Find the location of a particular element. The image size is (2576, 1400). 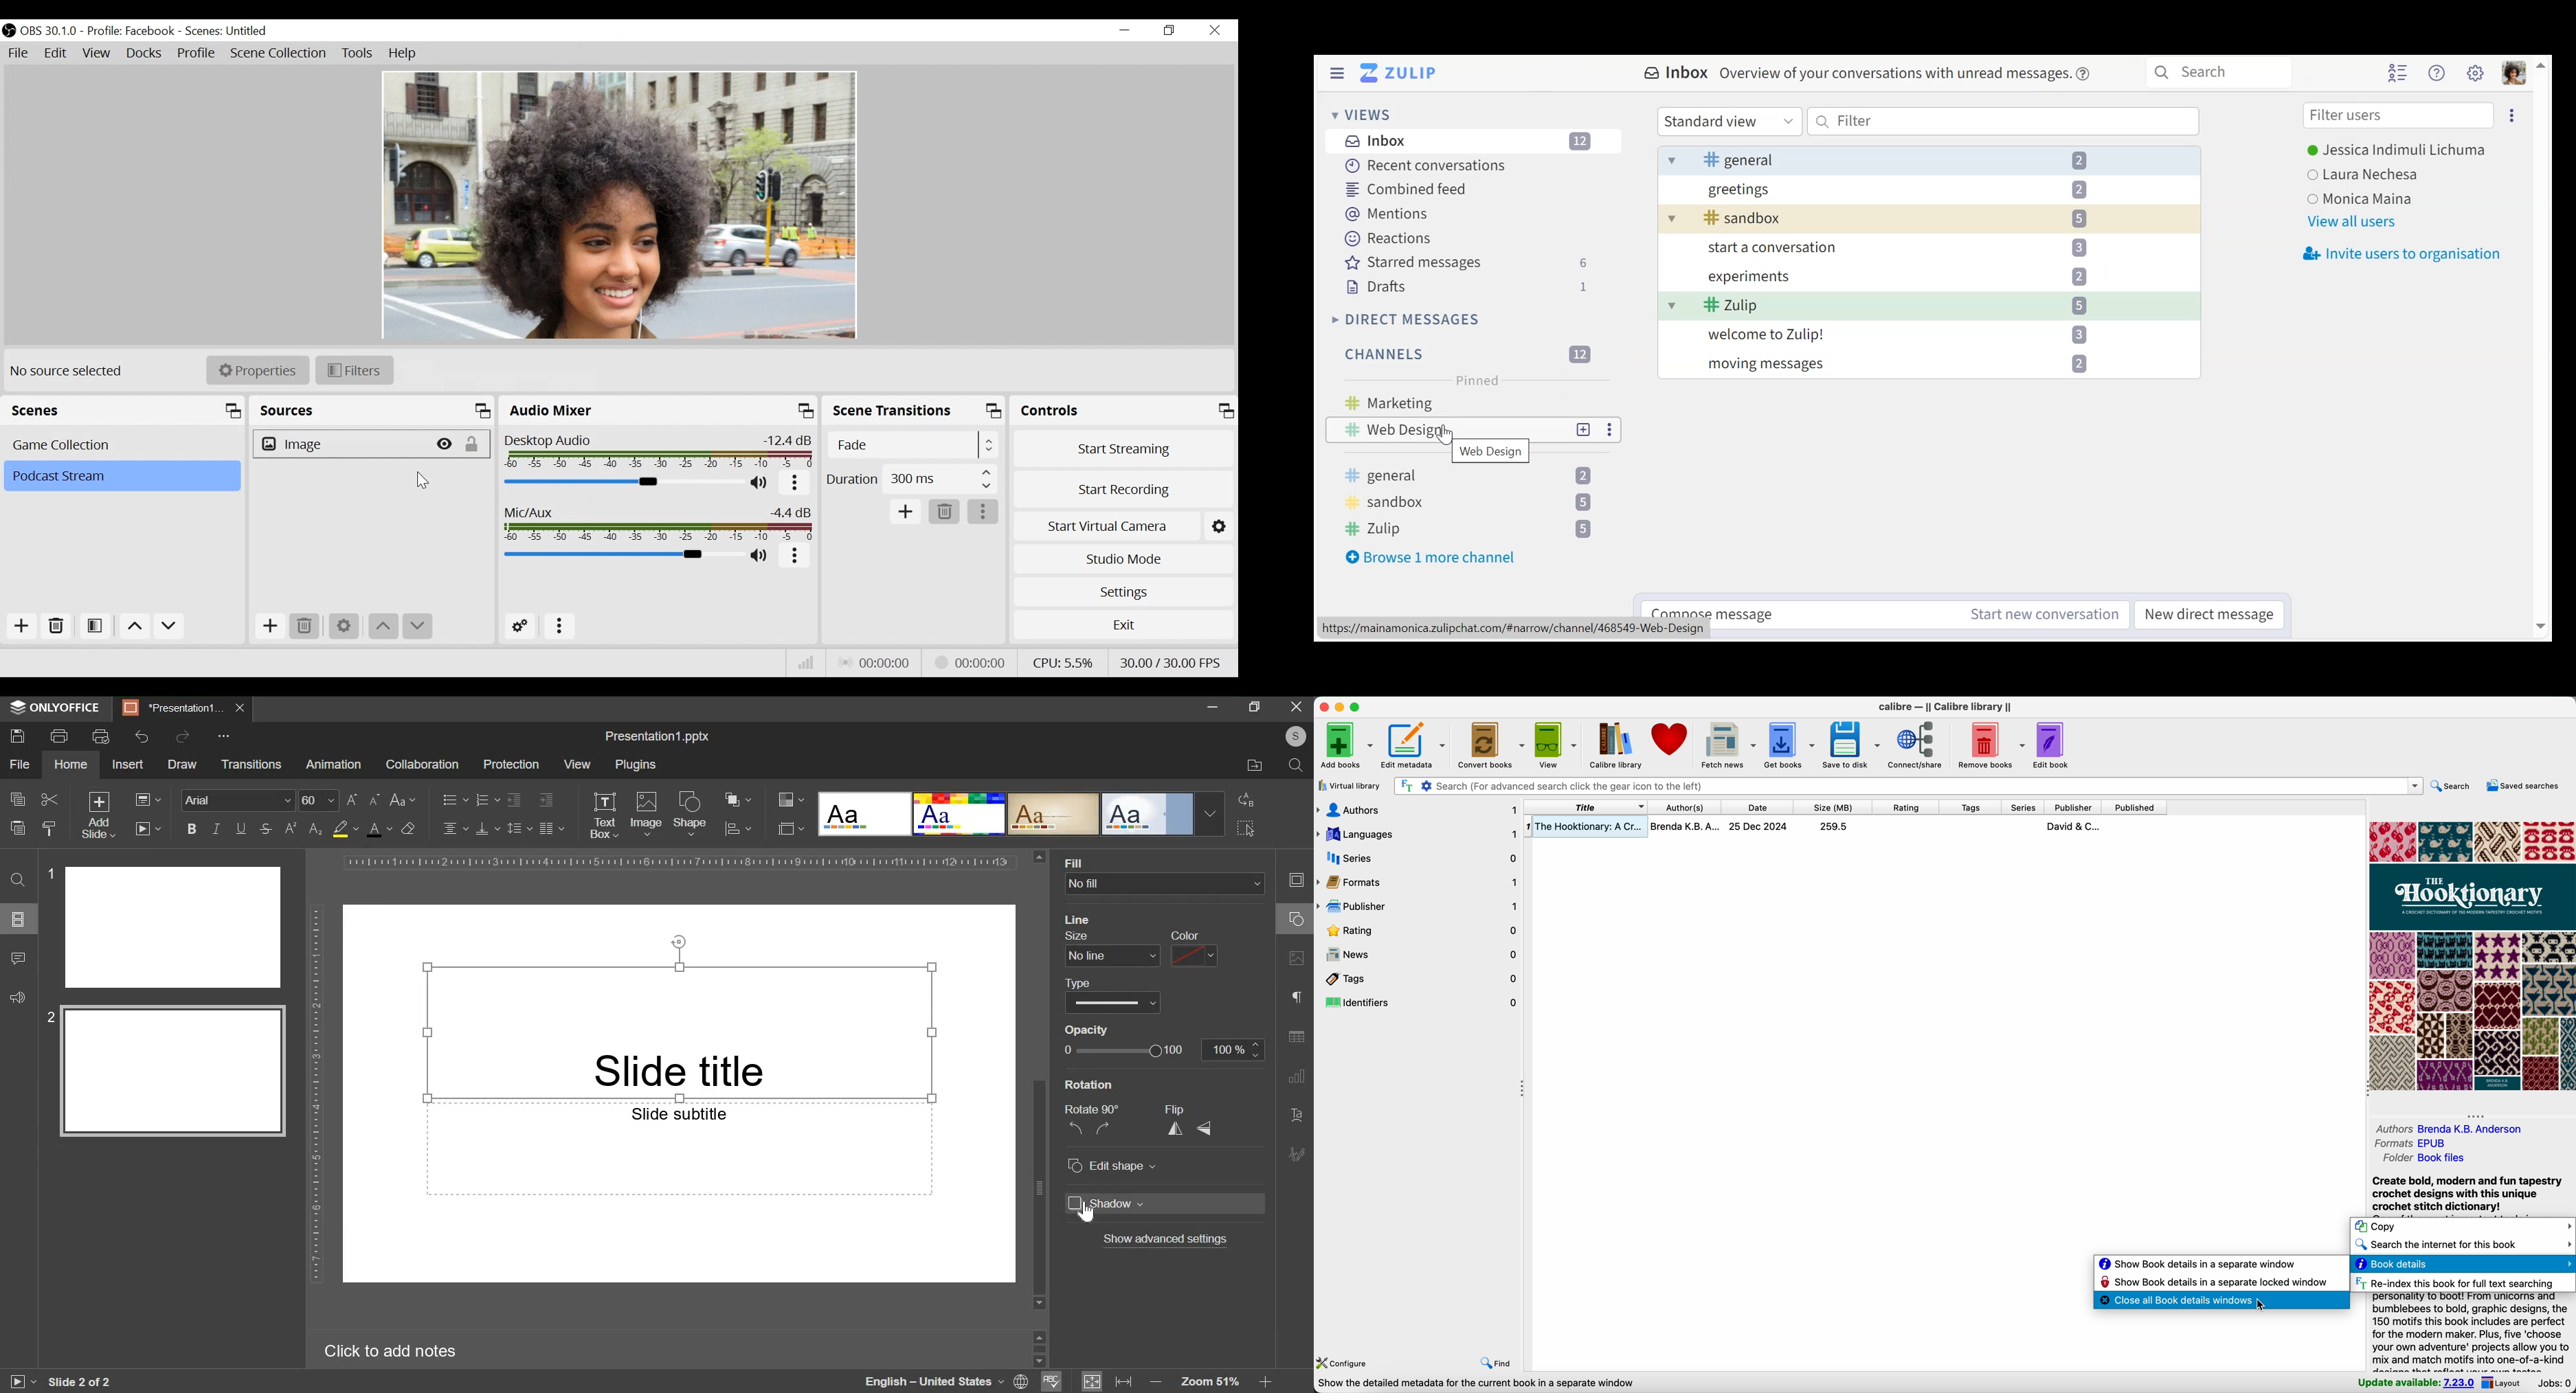

saved searches is located at coordinates (2524, 786).